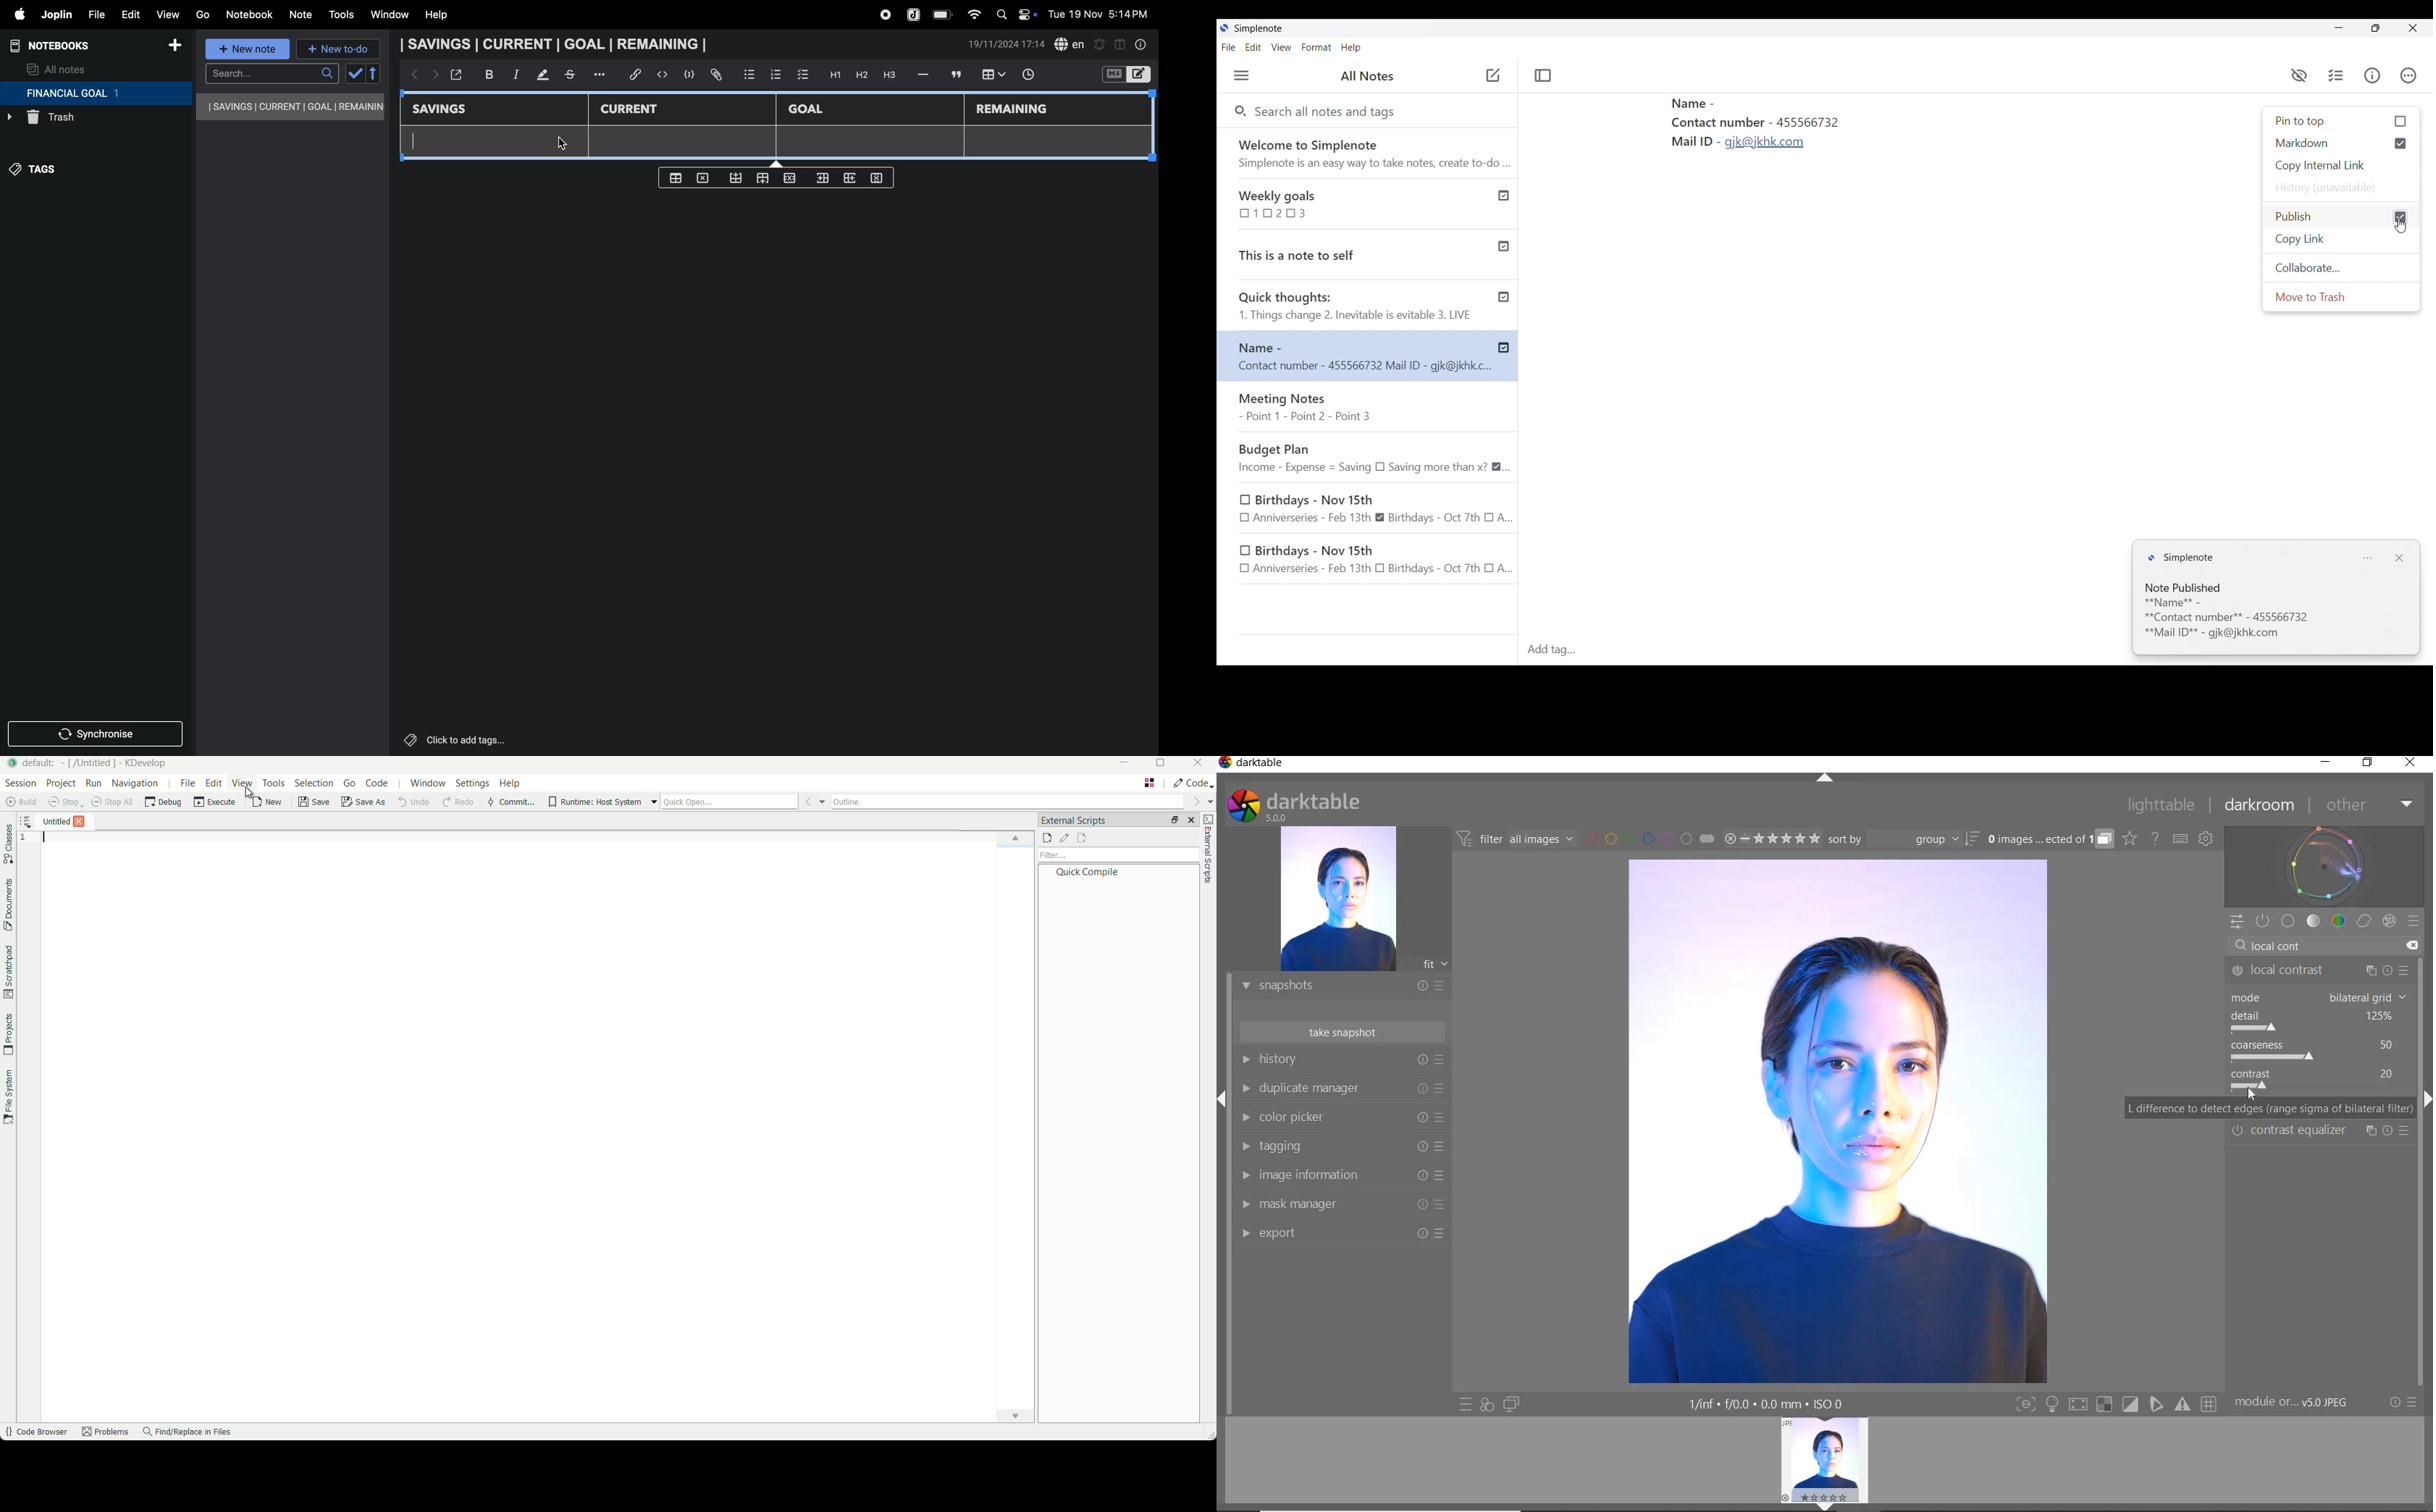  I want to click on Logo and name of software, so click(2180, 558).